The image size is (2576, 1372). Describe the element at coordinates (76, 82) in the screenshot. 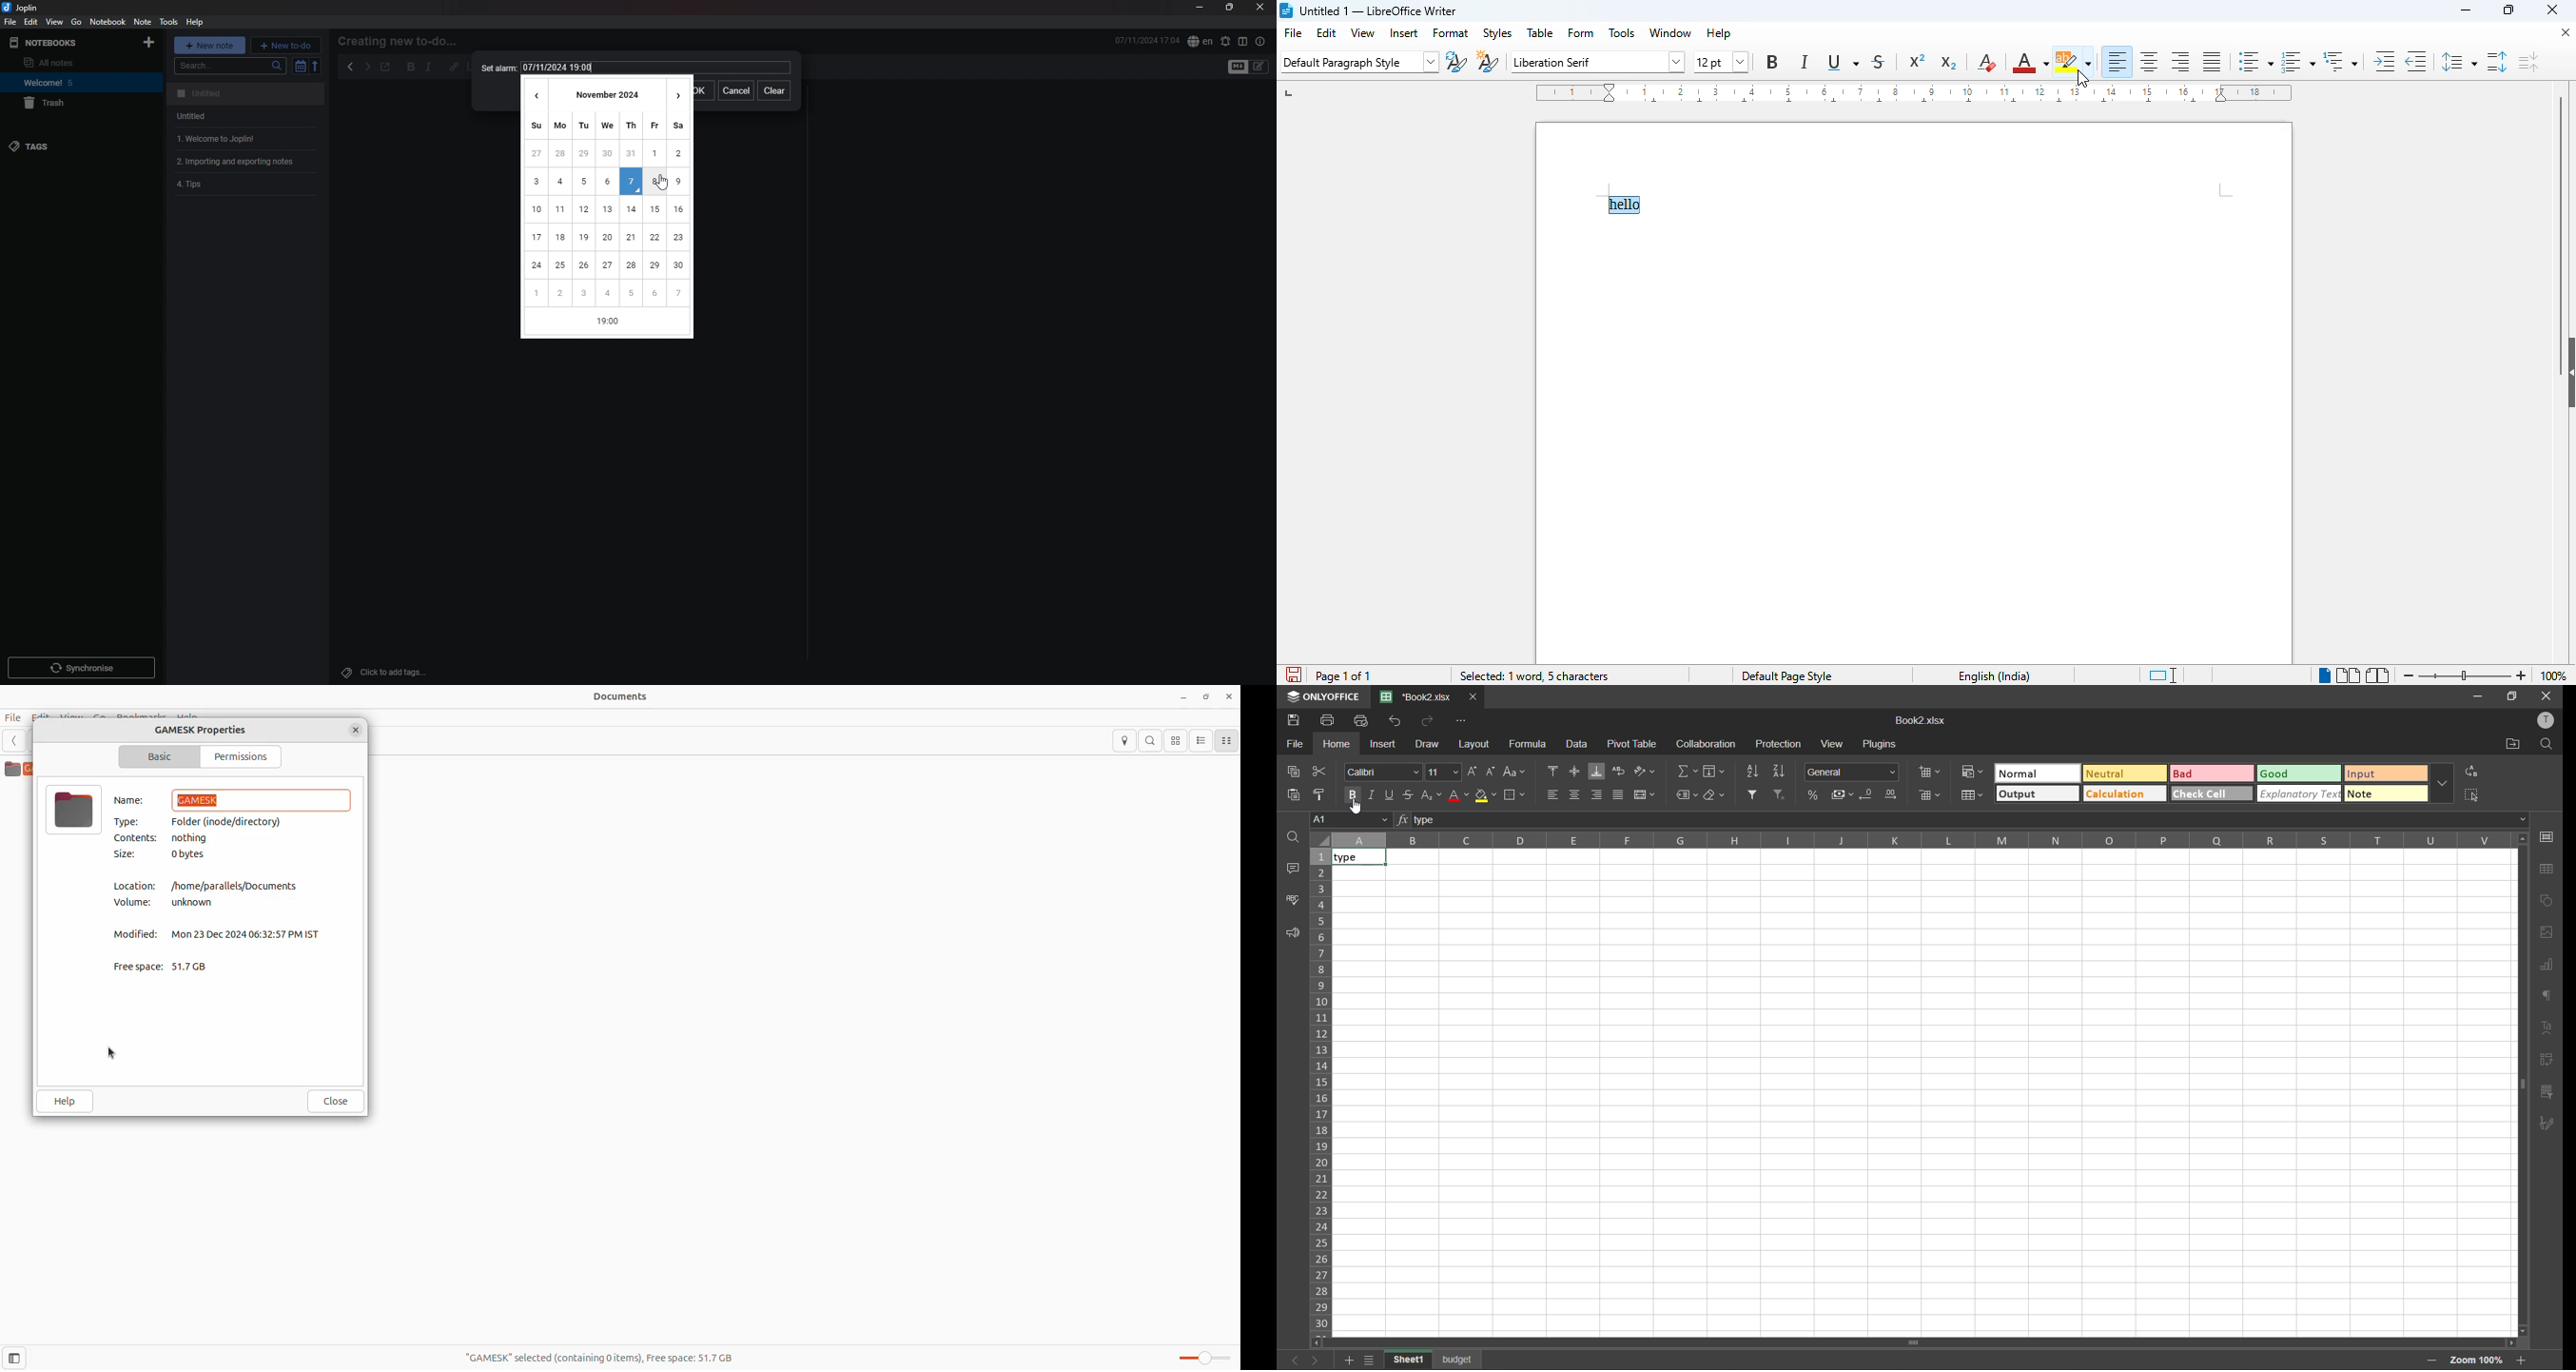

I see `notebook` at that location.